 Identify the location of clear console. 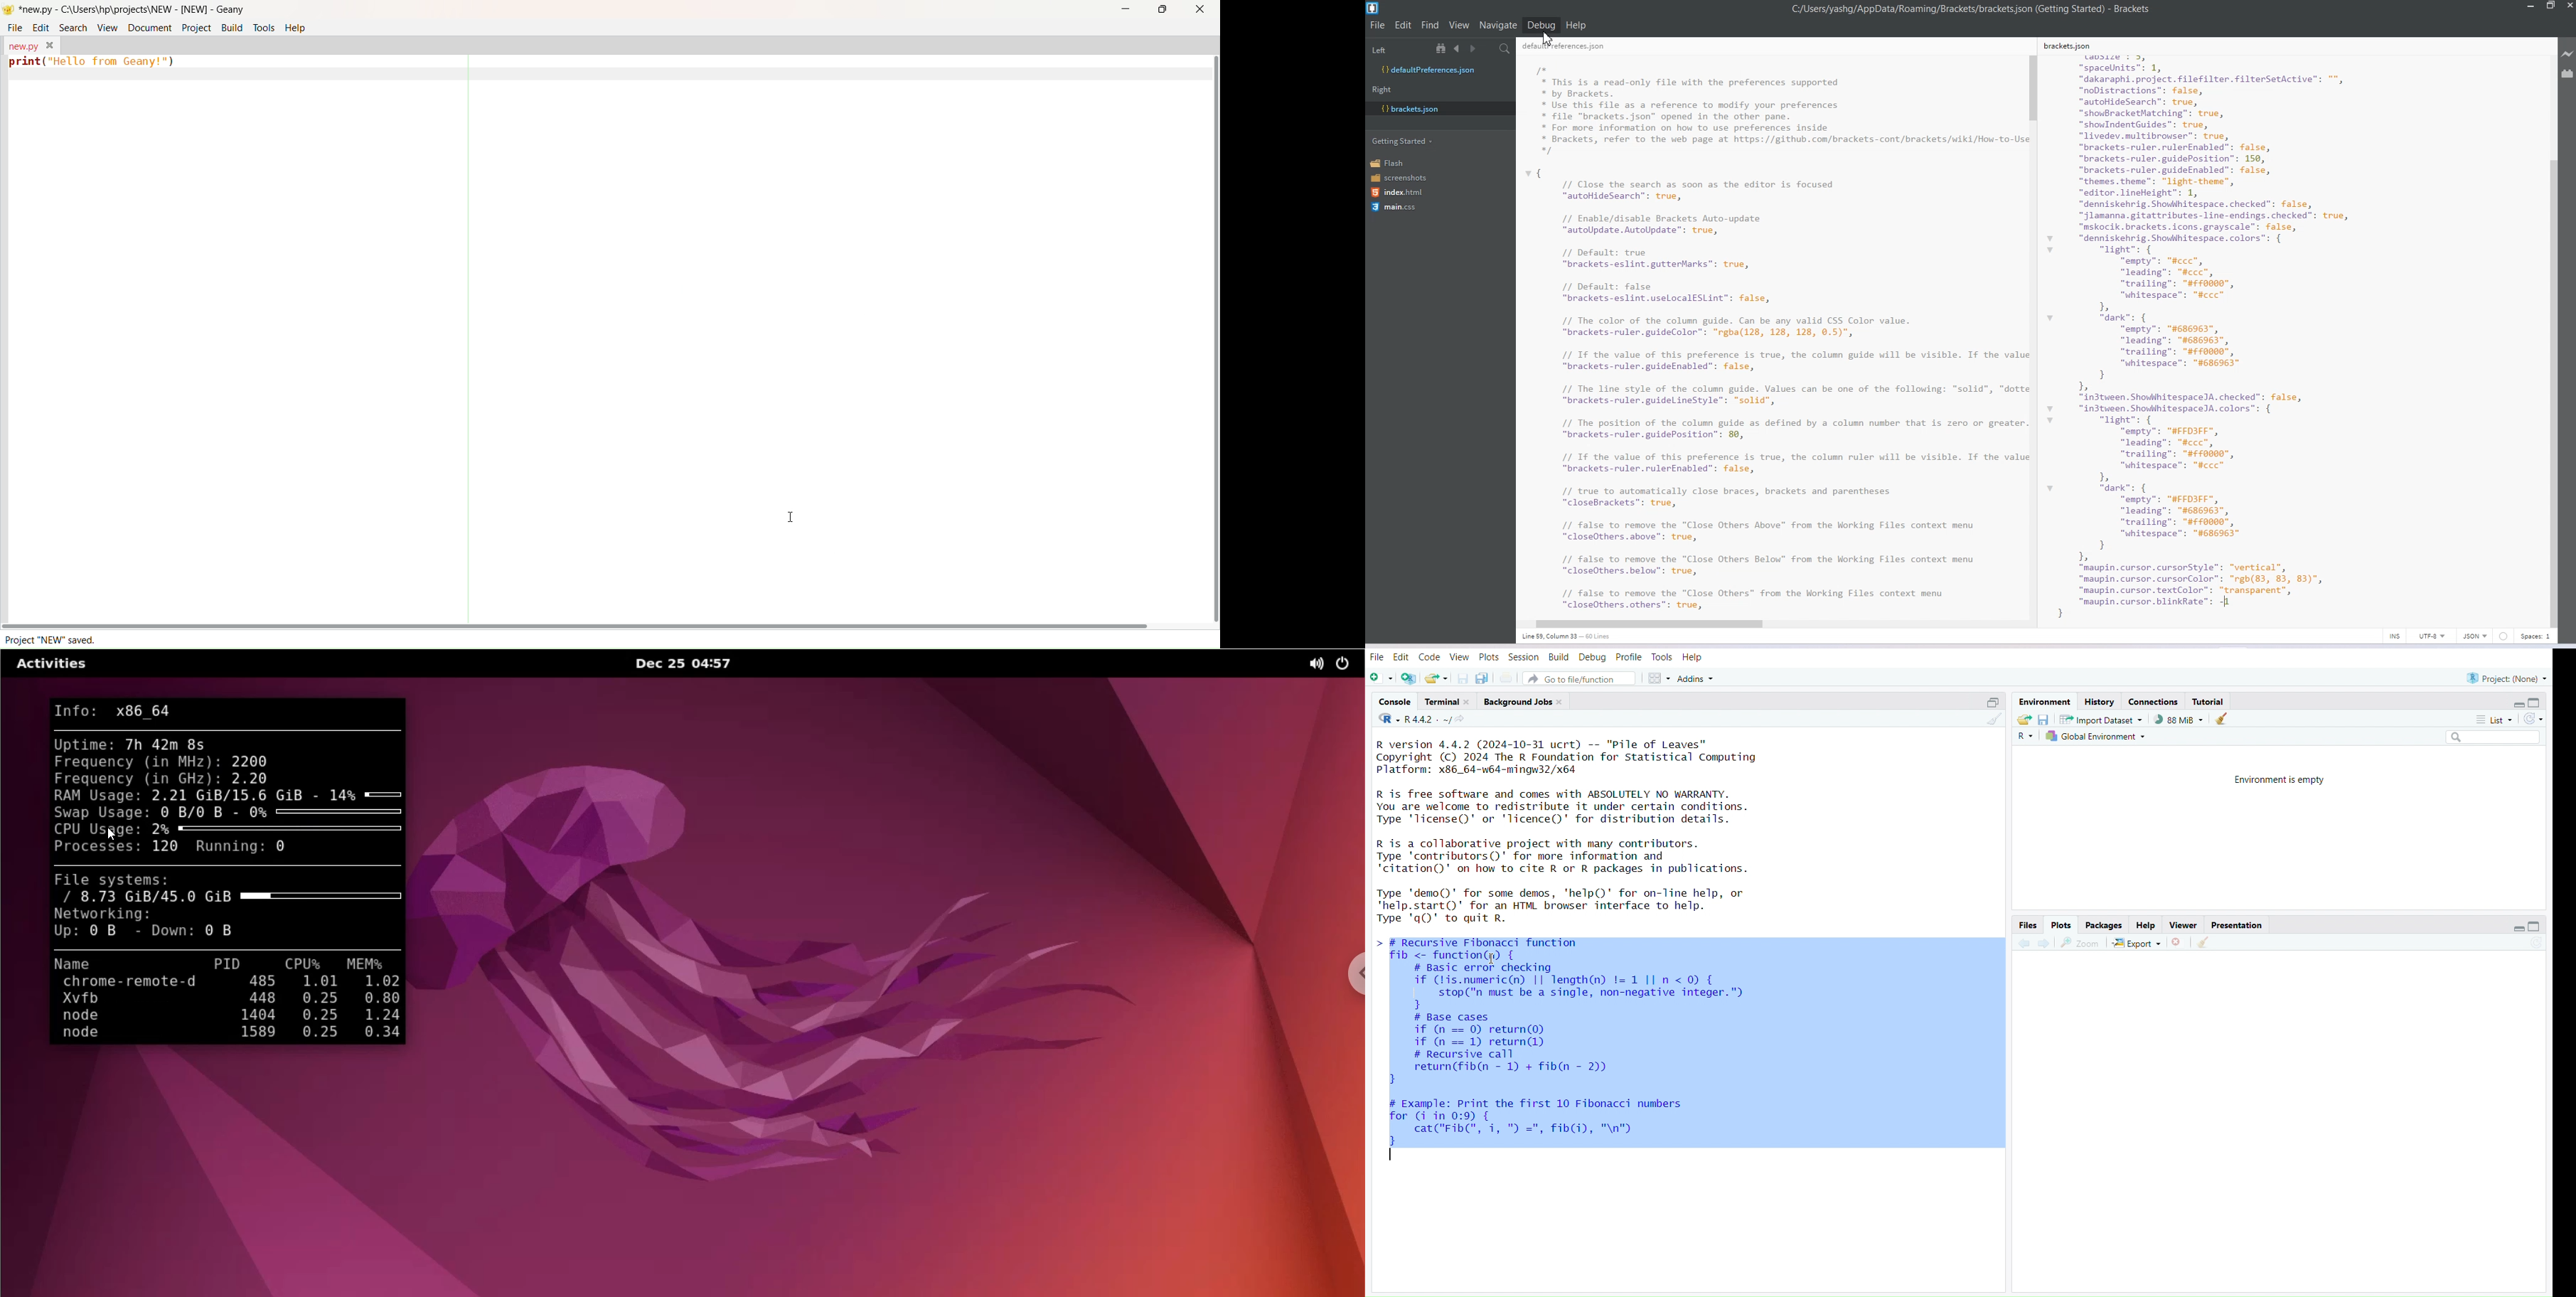
(1993, 720).